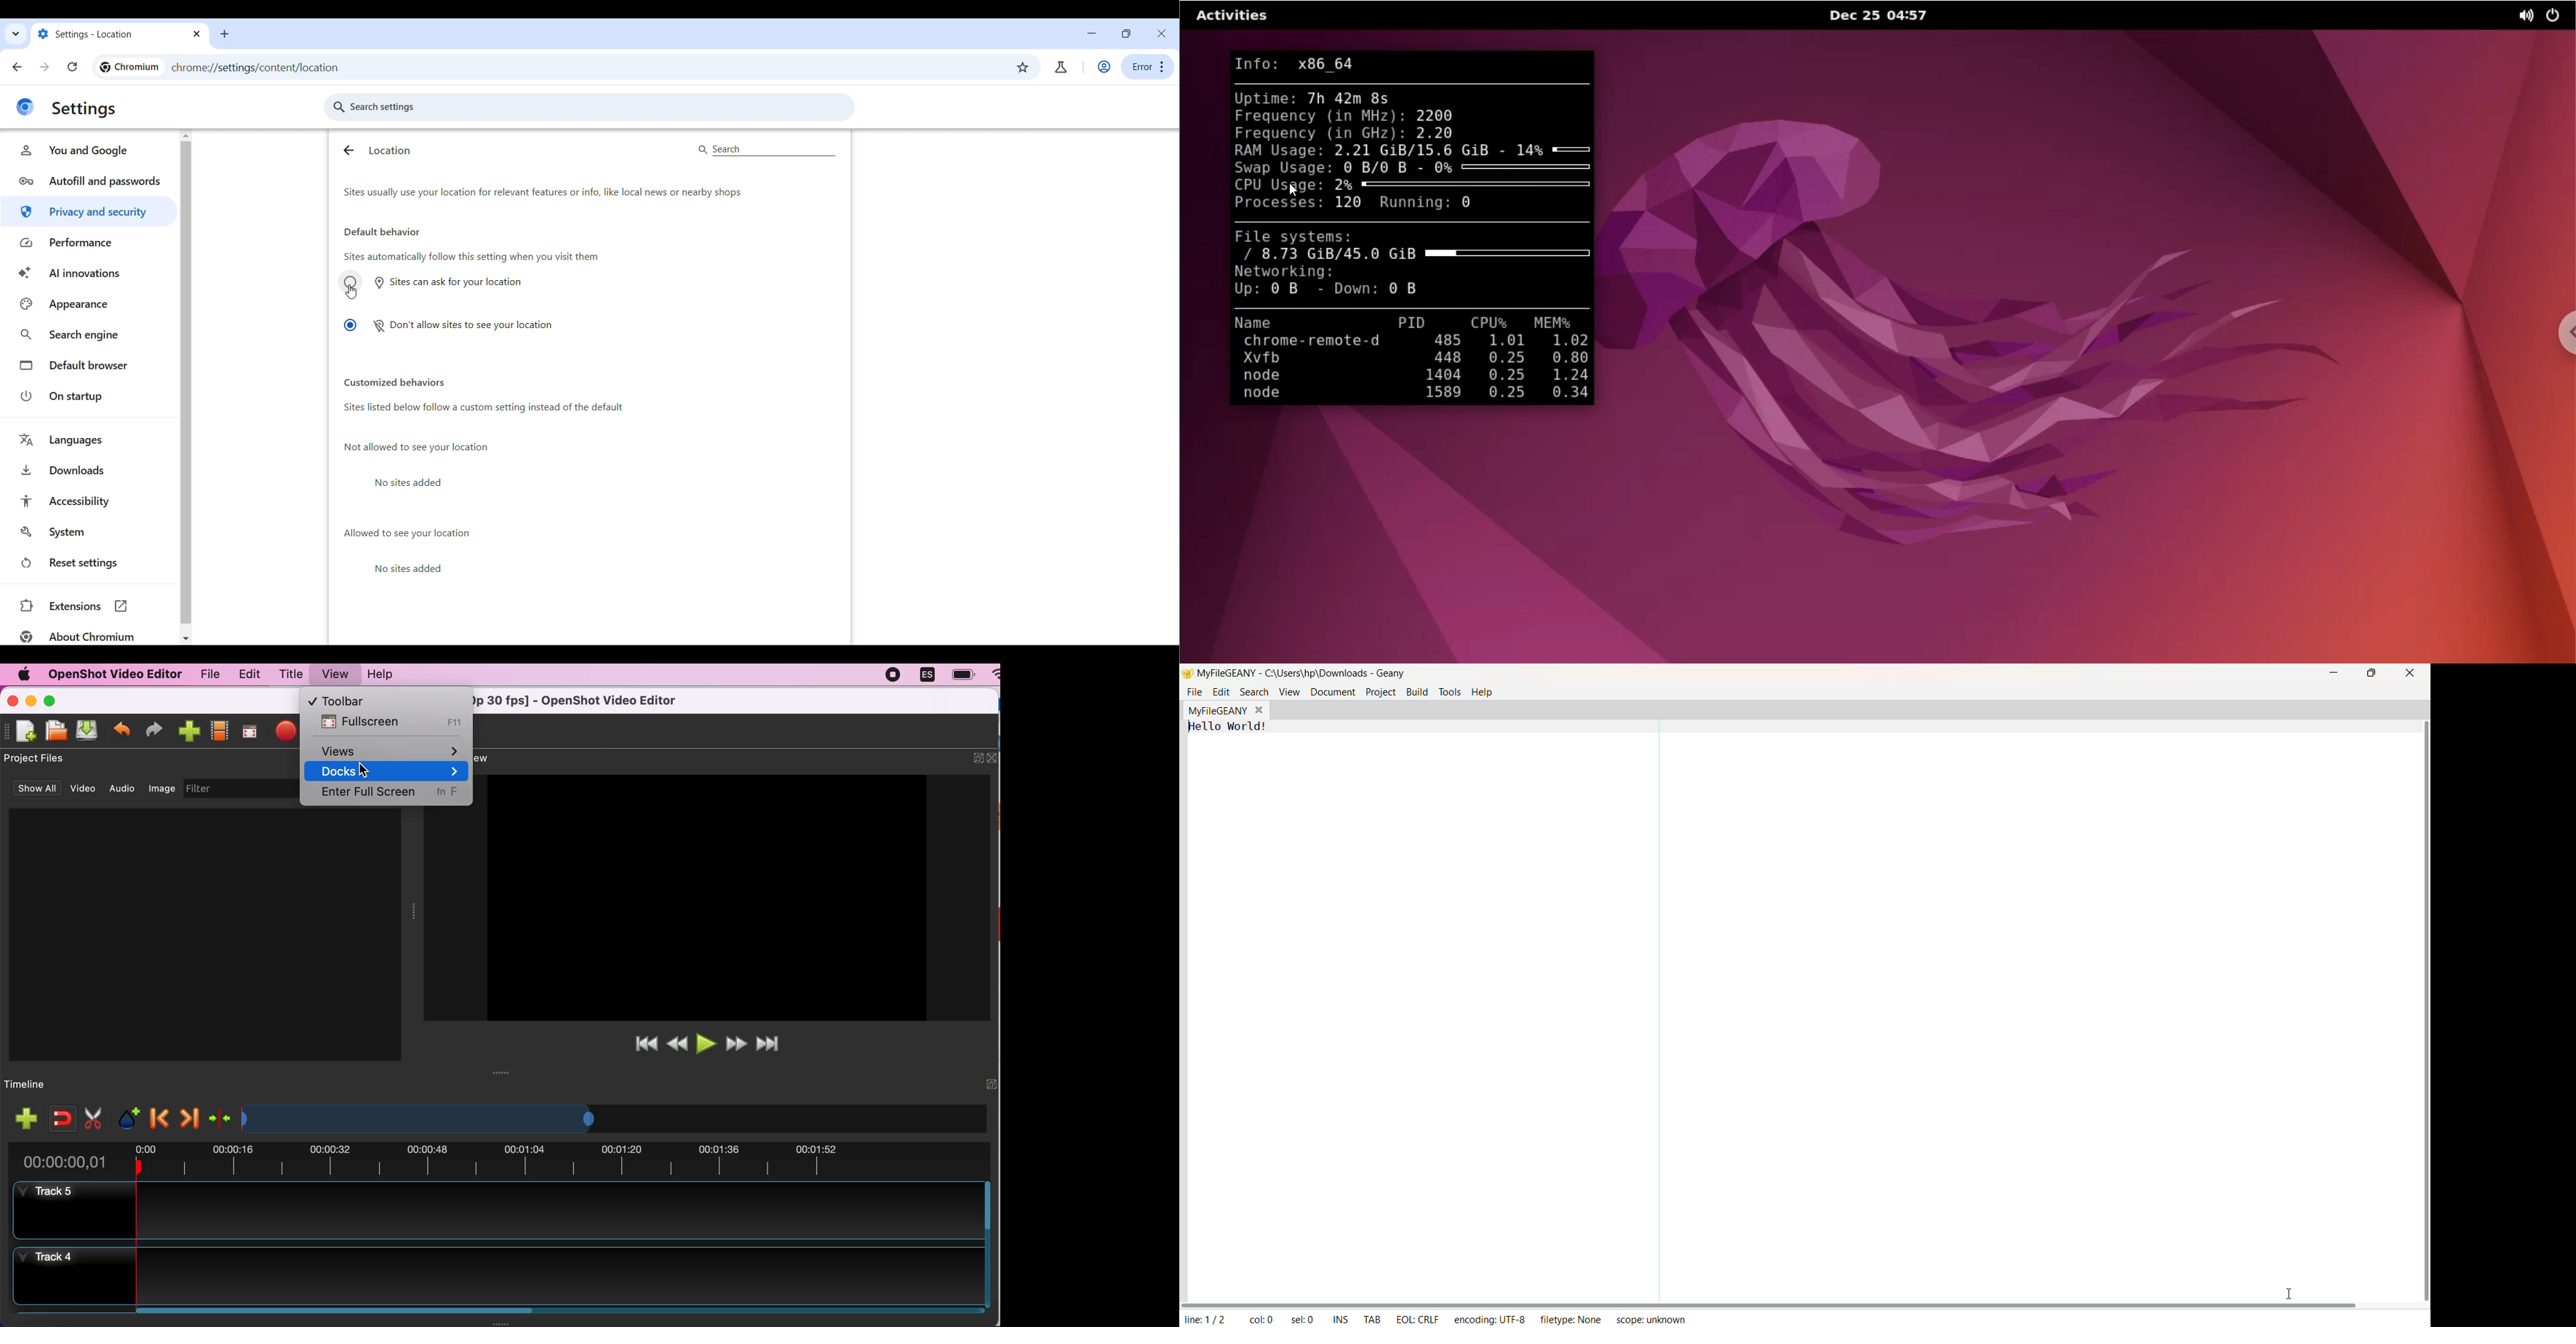 This screenshot has height=1344, width=2576. Describe the element at coordinates (389, 723) in the screenshot. I see `fullscreen` at that location.